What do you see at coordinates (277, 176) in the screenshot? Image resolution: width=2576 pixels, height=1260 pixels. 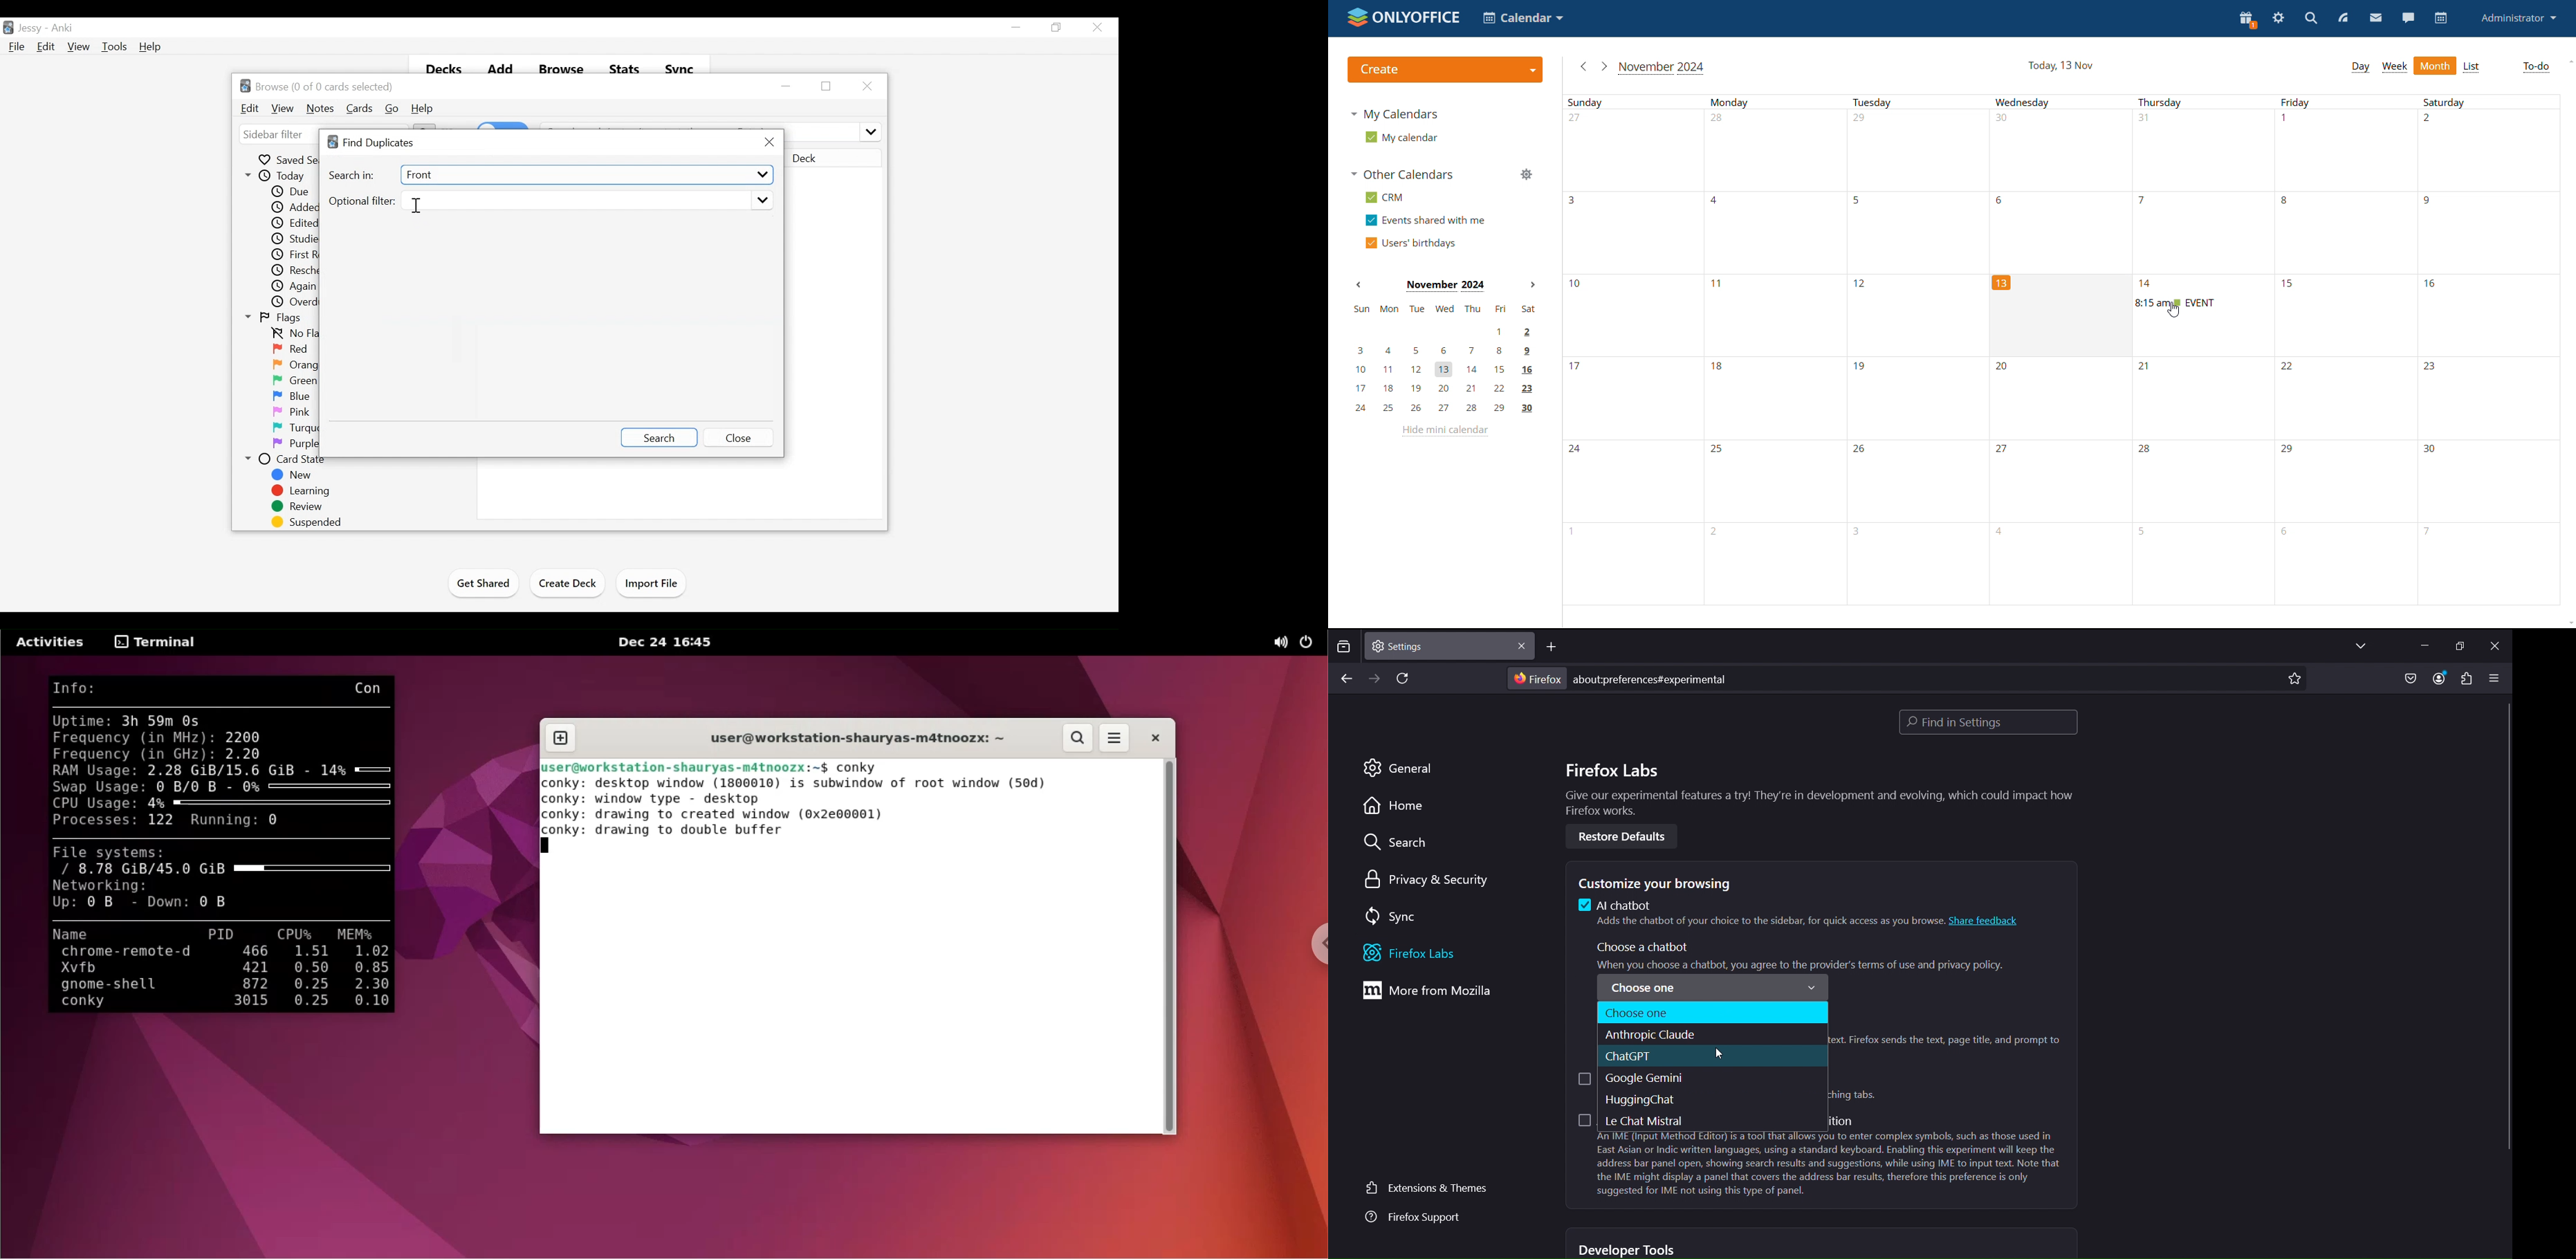 I see `Today` at bounding box center [277, 176].